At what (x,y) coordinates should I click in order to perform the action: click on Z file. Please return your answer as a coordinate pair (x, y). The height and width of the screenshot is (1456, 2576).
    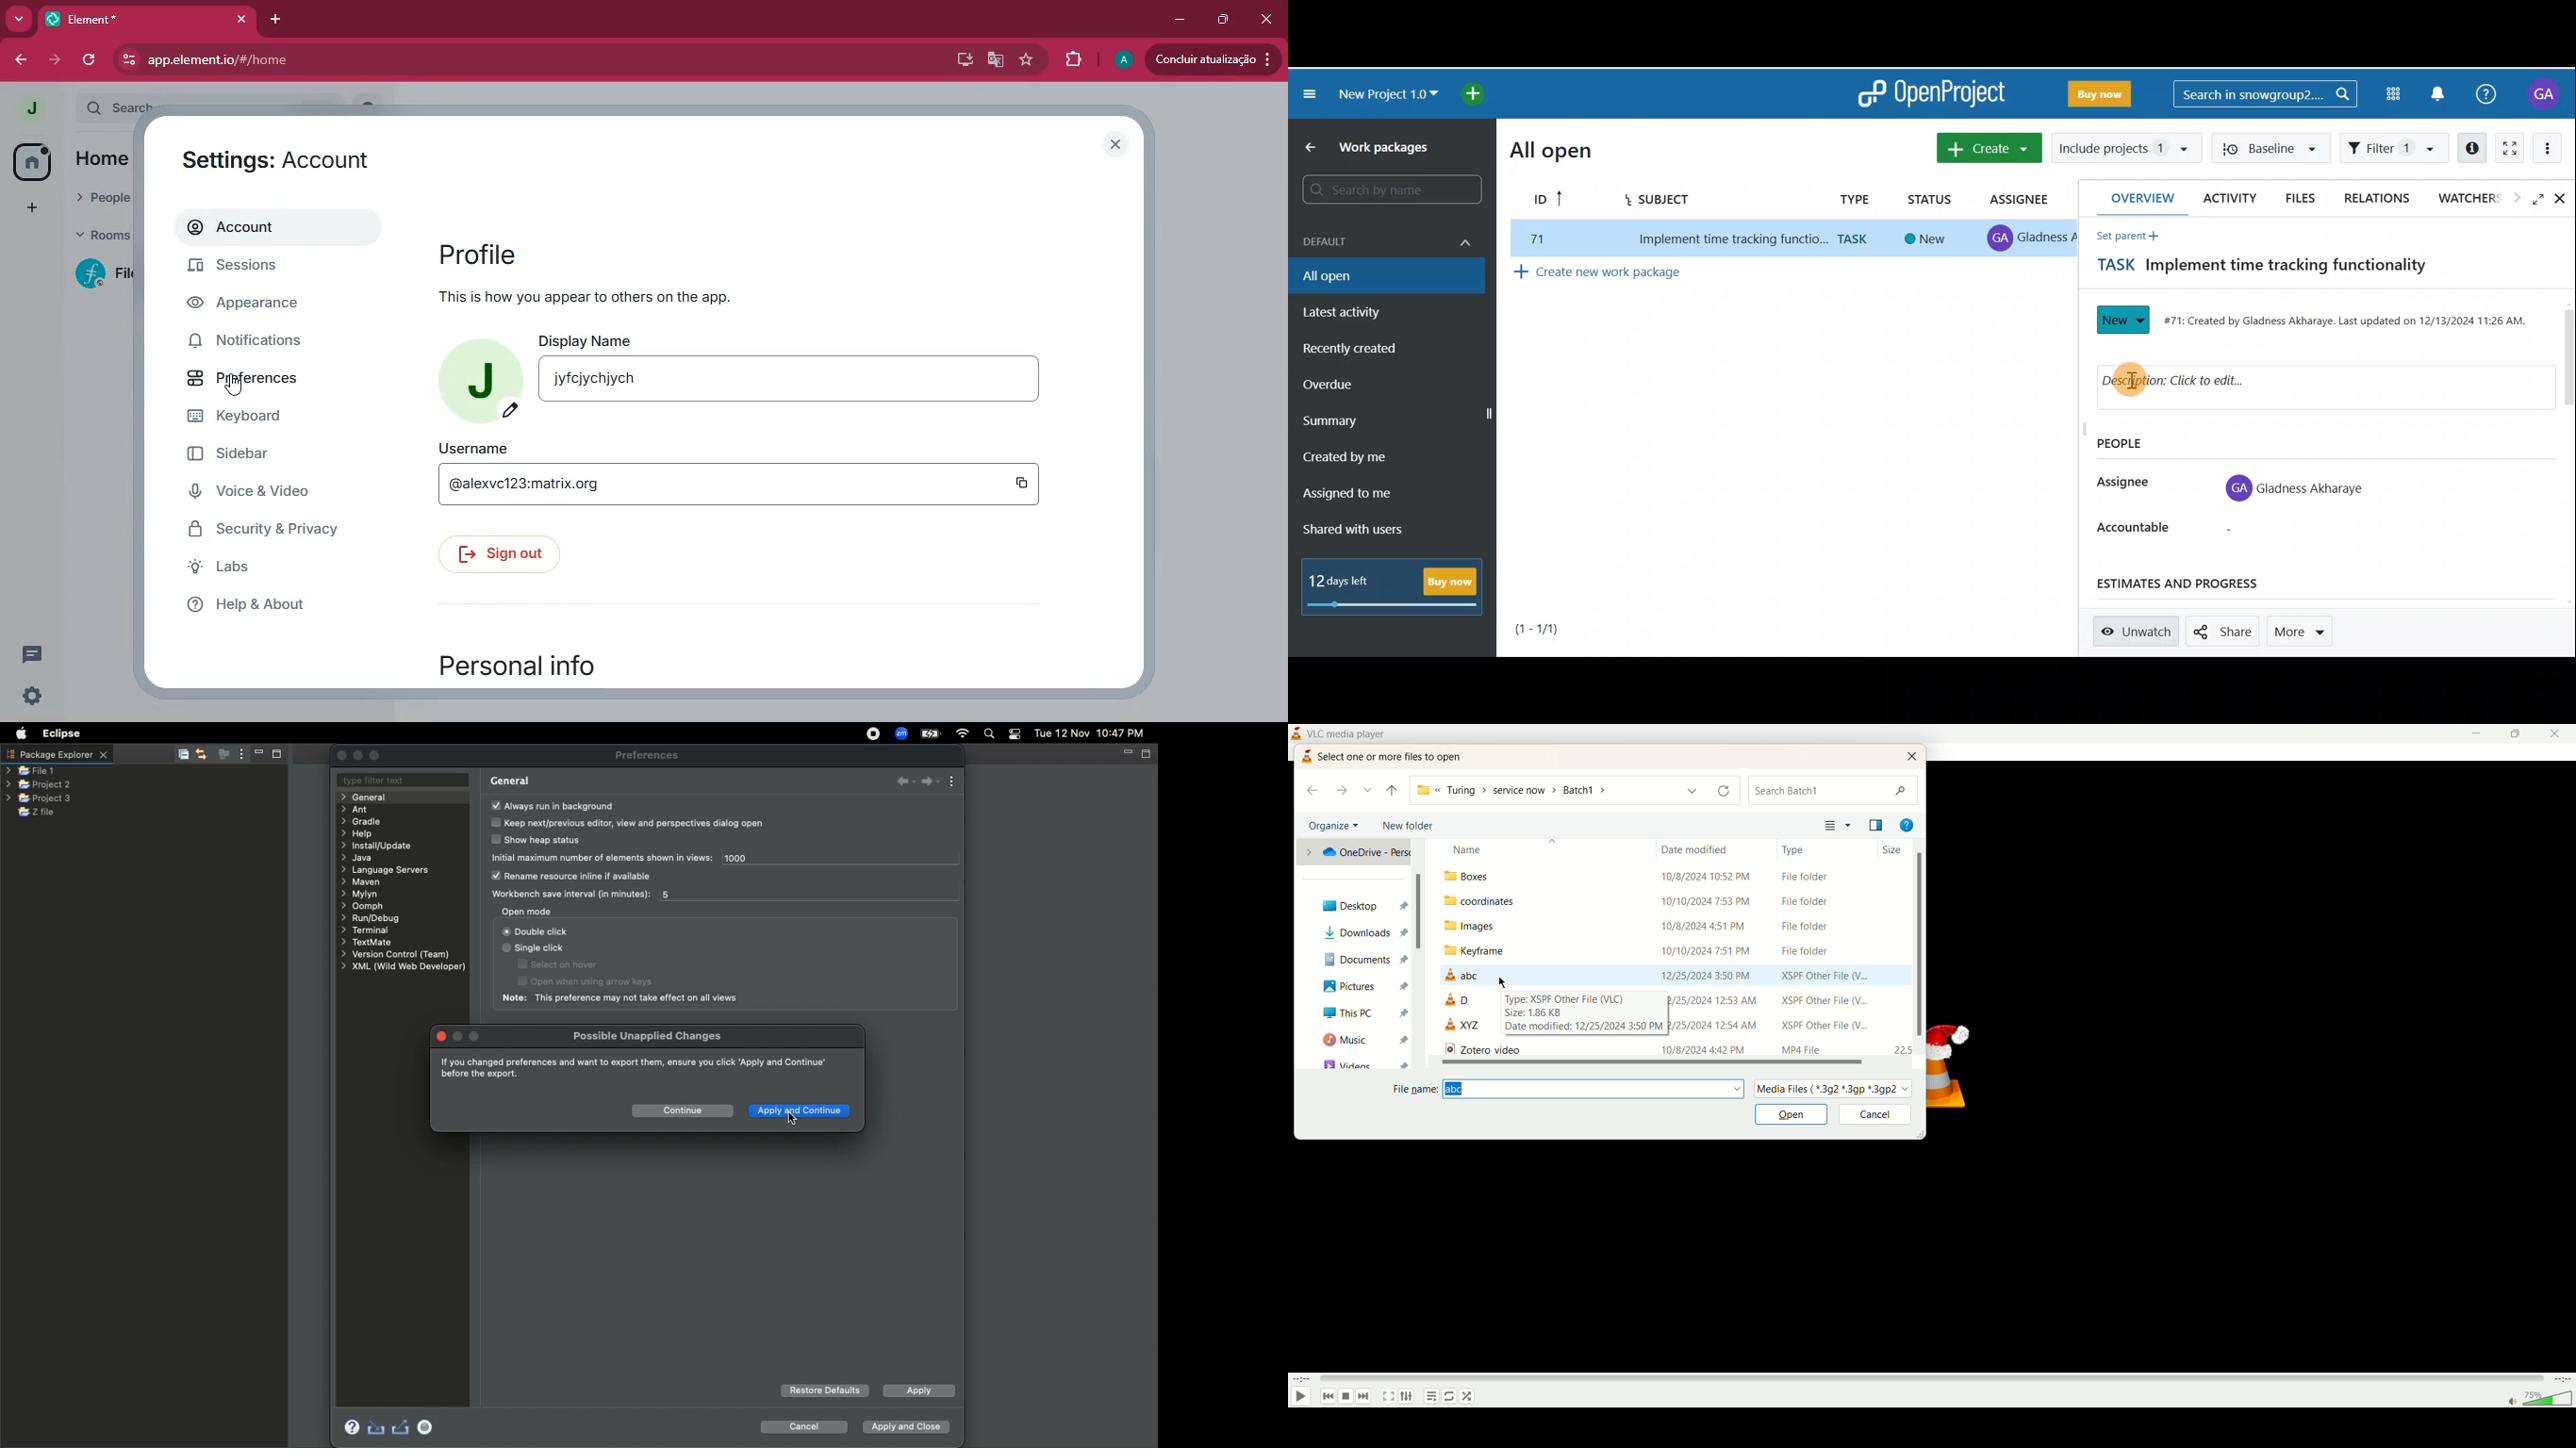
    Looking at the image, I should click on (47, 812).